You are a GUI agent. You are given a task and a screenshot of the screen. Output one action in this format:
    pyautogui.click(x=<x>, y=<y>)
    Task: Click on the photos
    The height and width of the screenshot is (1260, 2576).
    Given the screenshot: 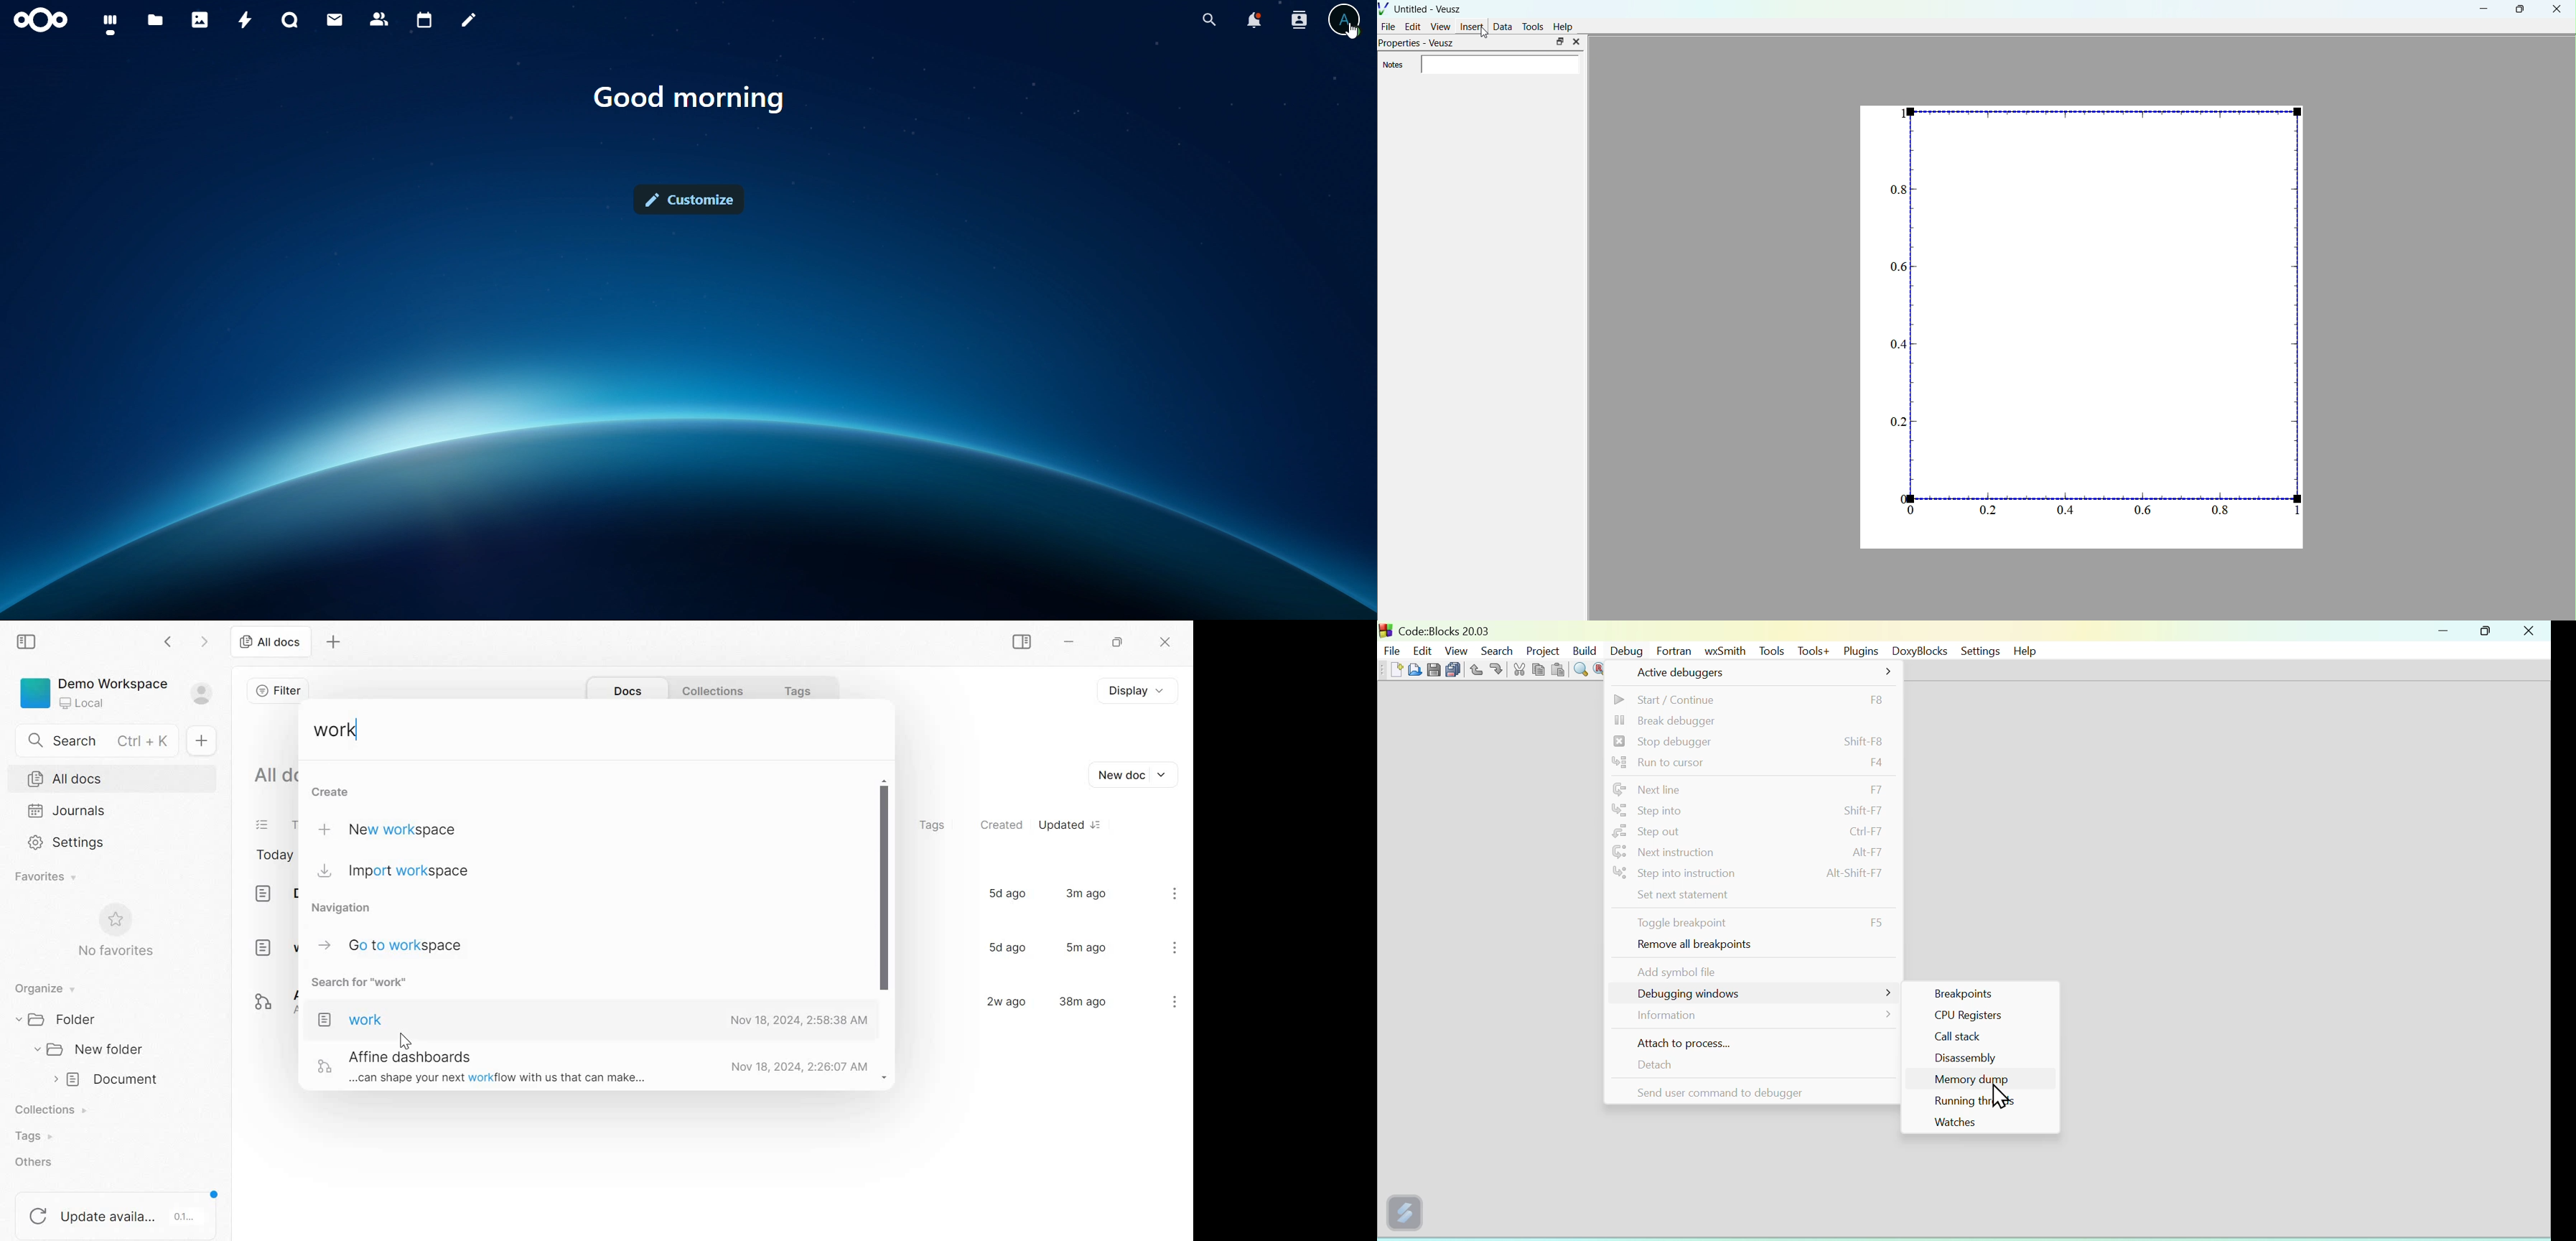 What is the action you would take?
    pyautogui.click(x=201, y=19)
    